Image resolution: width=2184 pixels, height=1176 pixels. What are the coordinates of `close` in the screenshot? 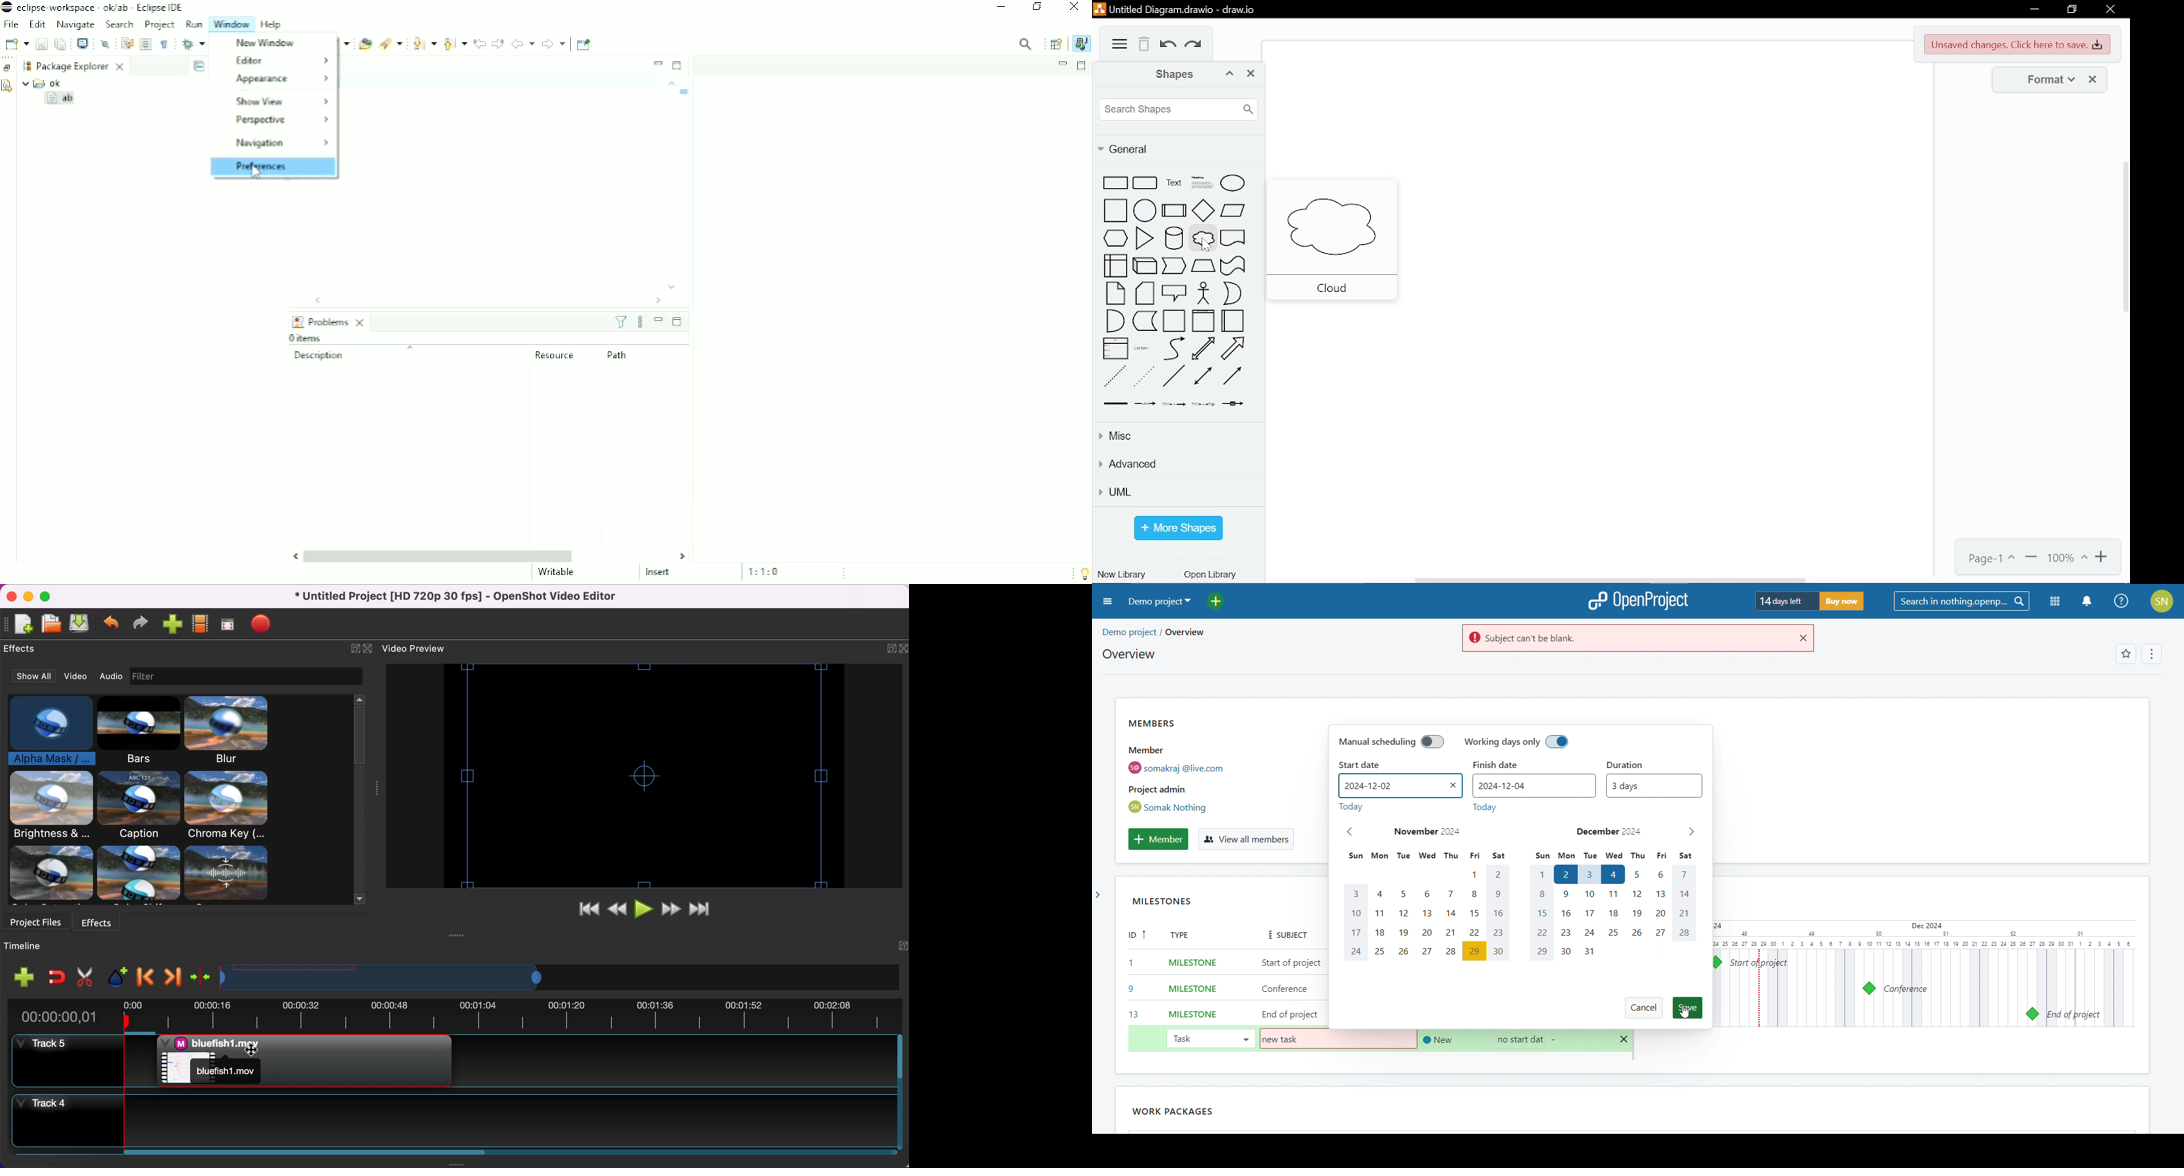 It's located at (1253, 74).